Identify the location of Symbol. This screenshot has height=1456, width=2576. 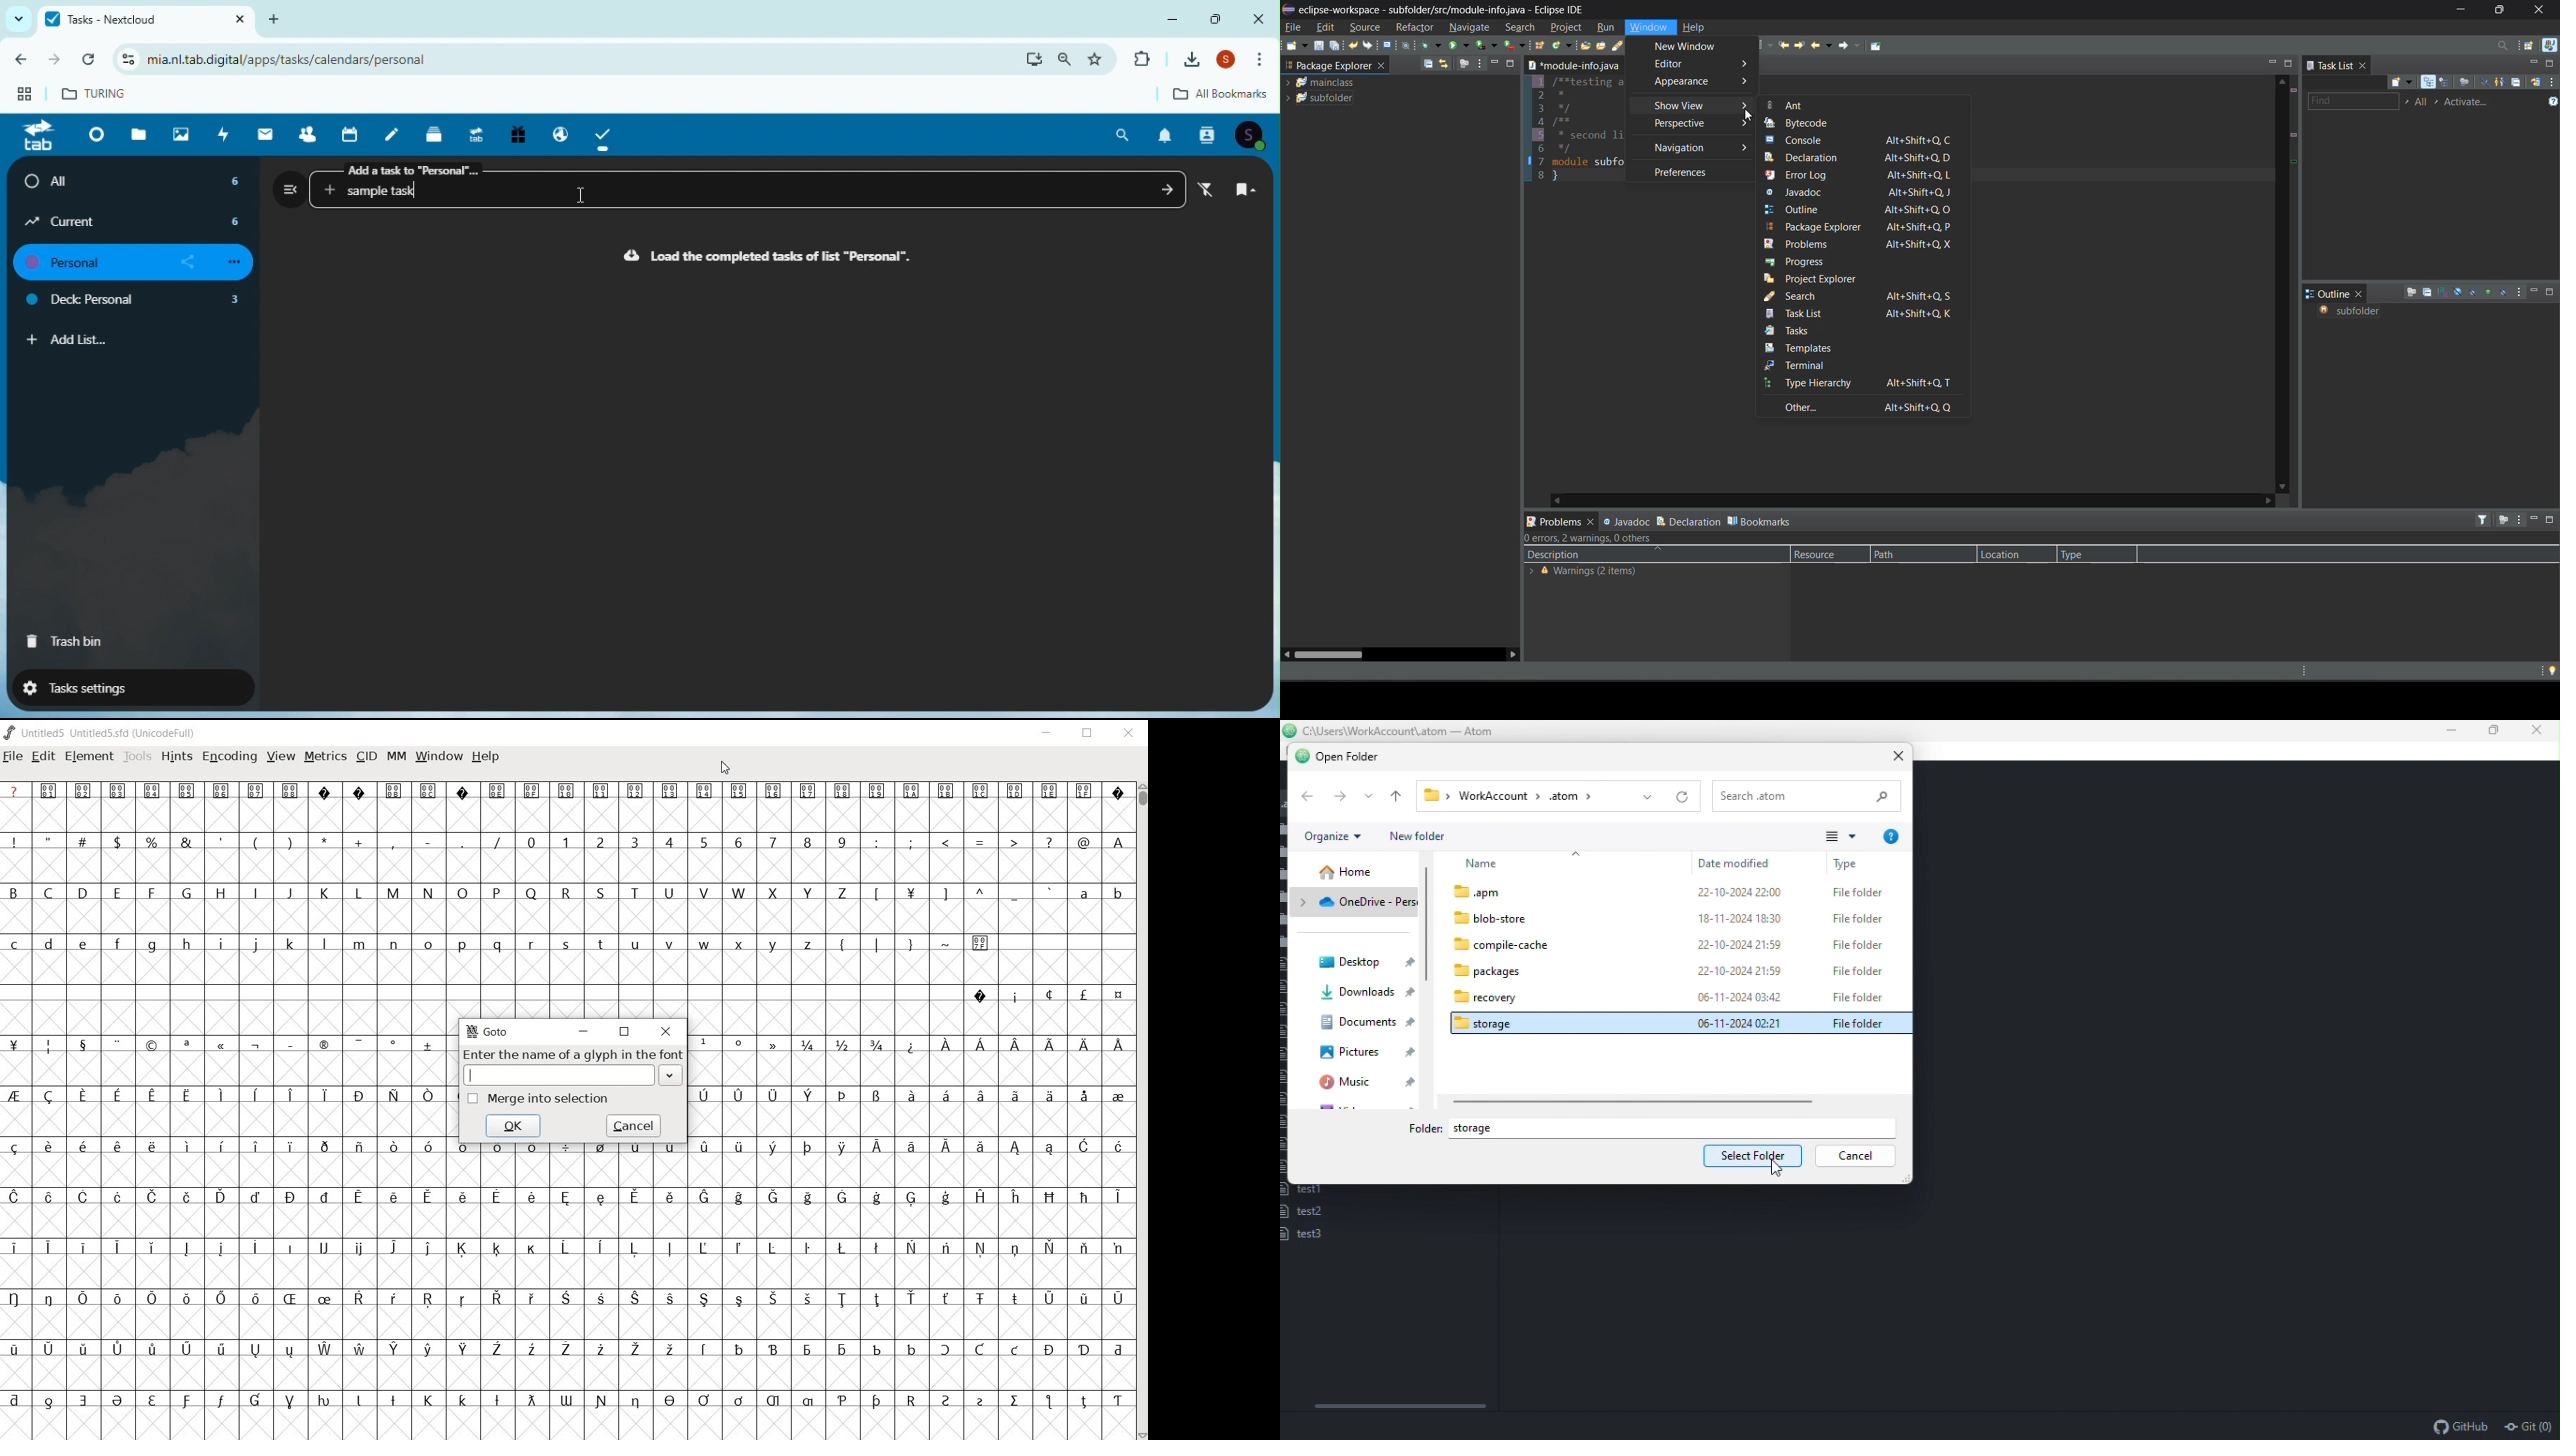
(807, 1198).